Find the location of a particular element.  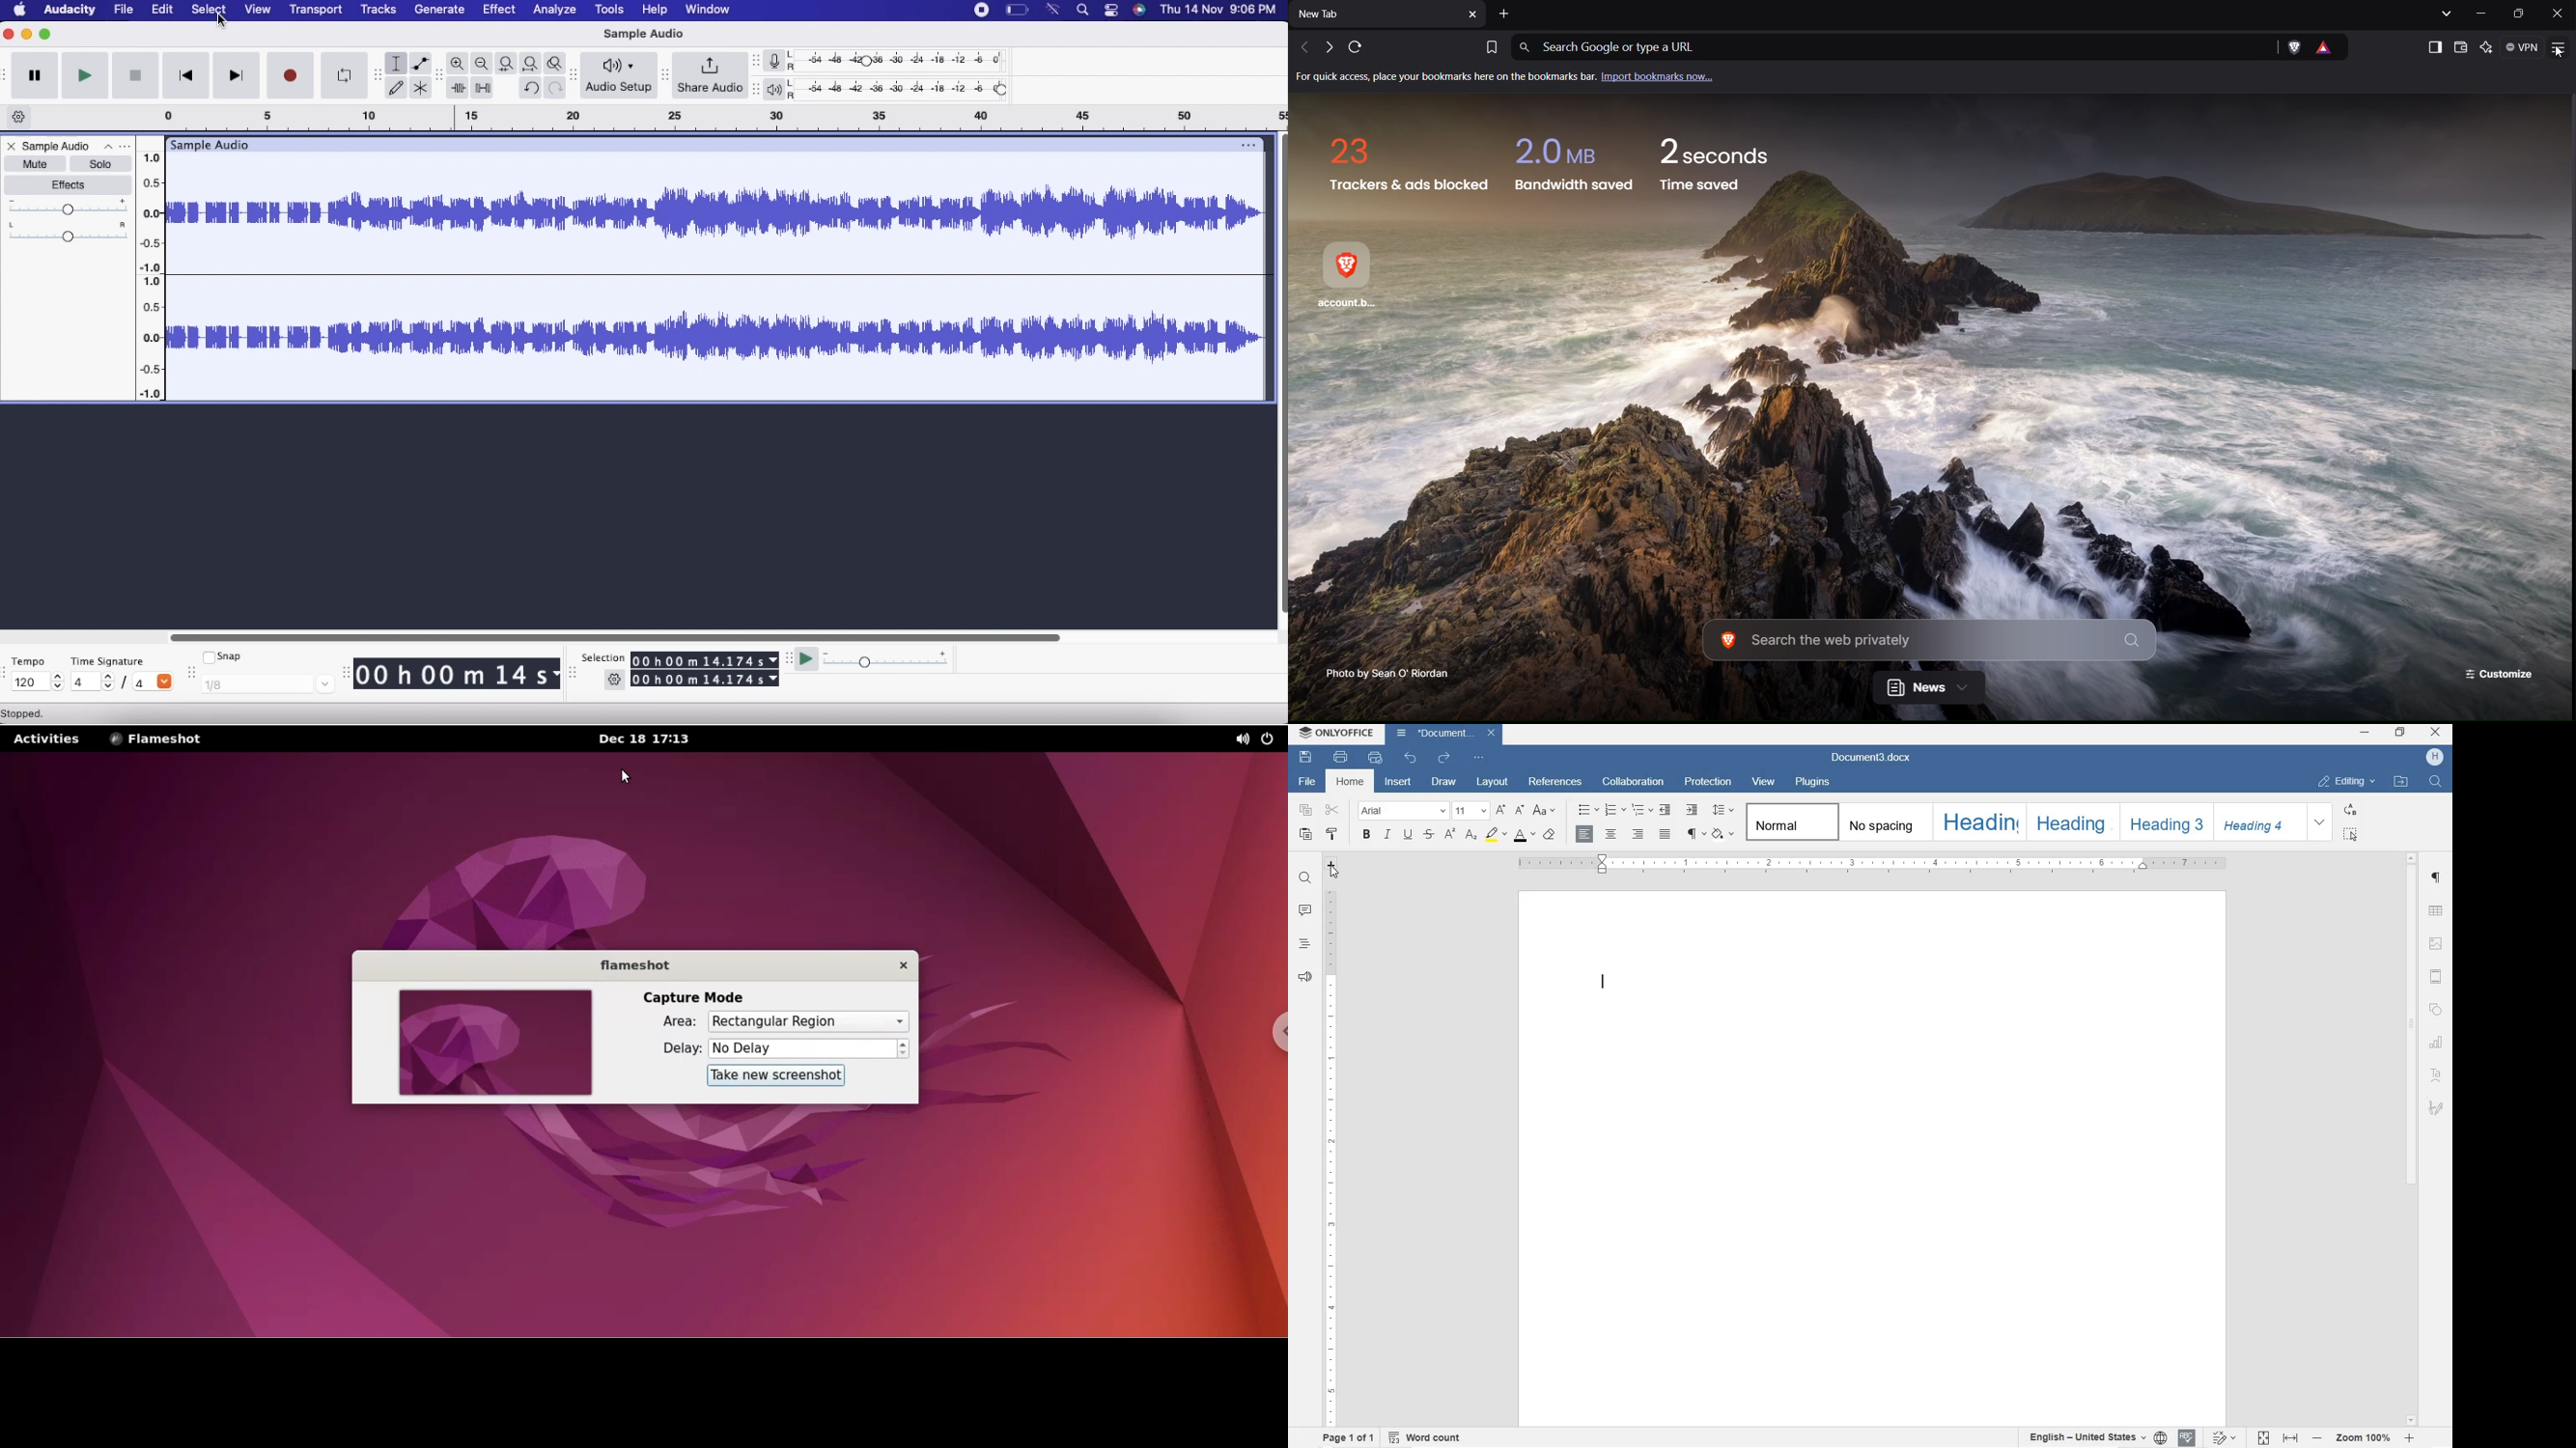

Horizontal scroll bar is located at coordinates (616, 634).